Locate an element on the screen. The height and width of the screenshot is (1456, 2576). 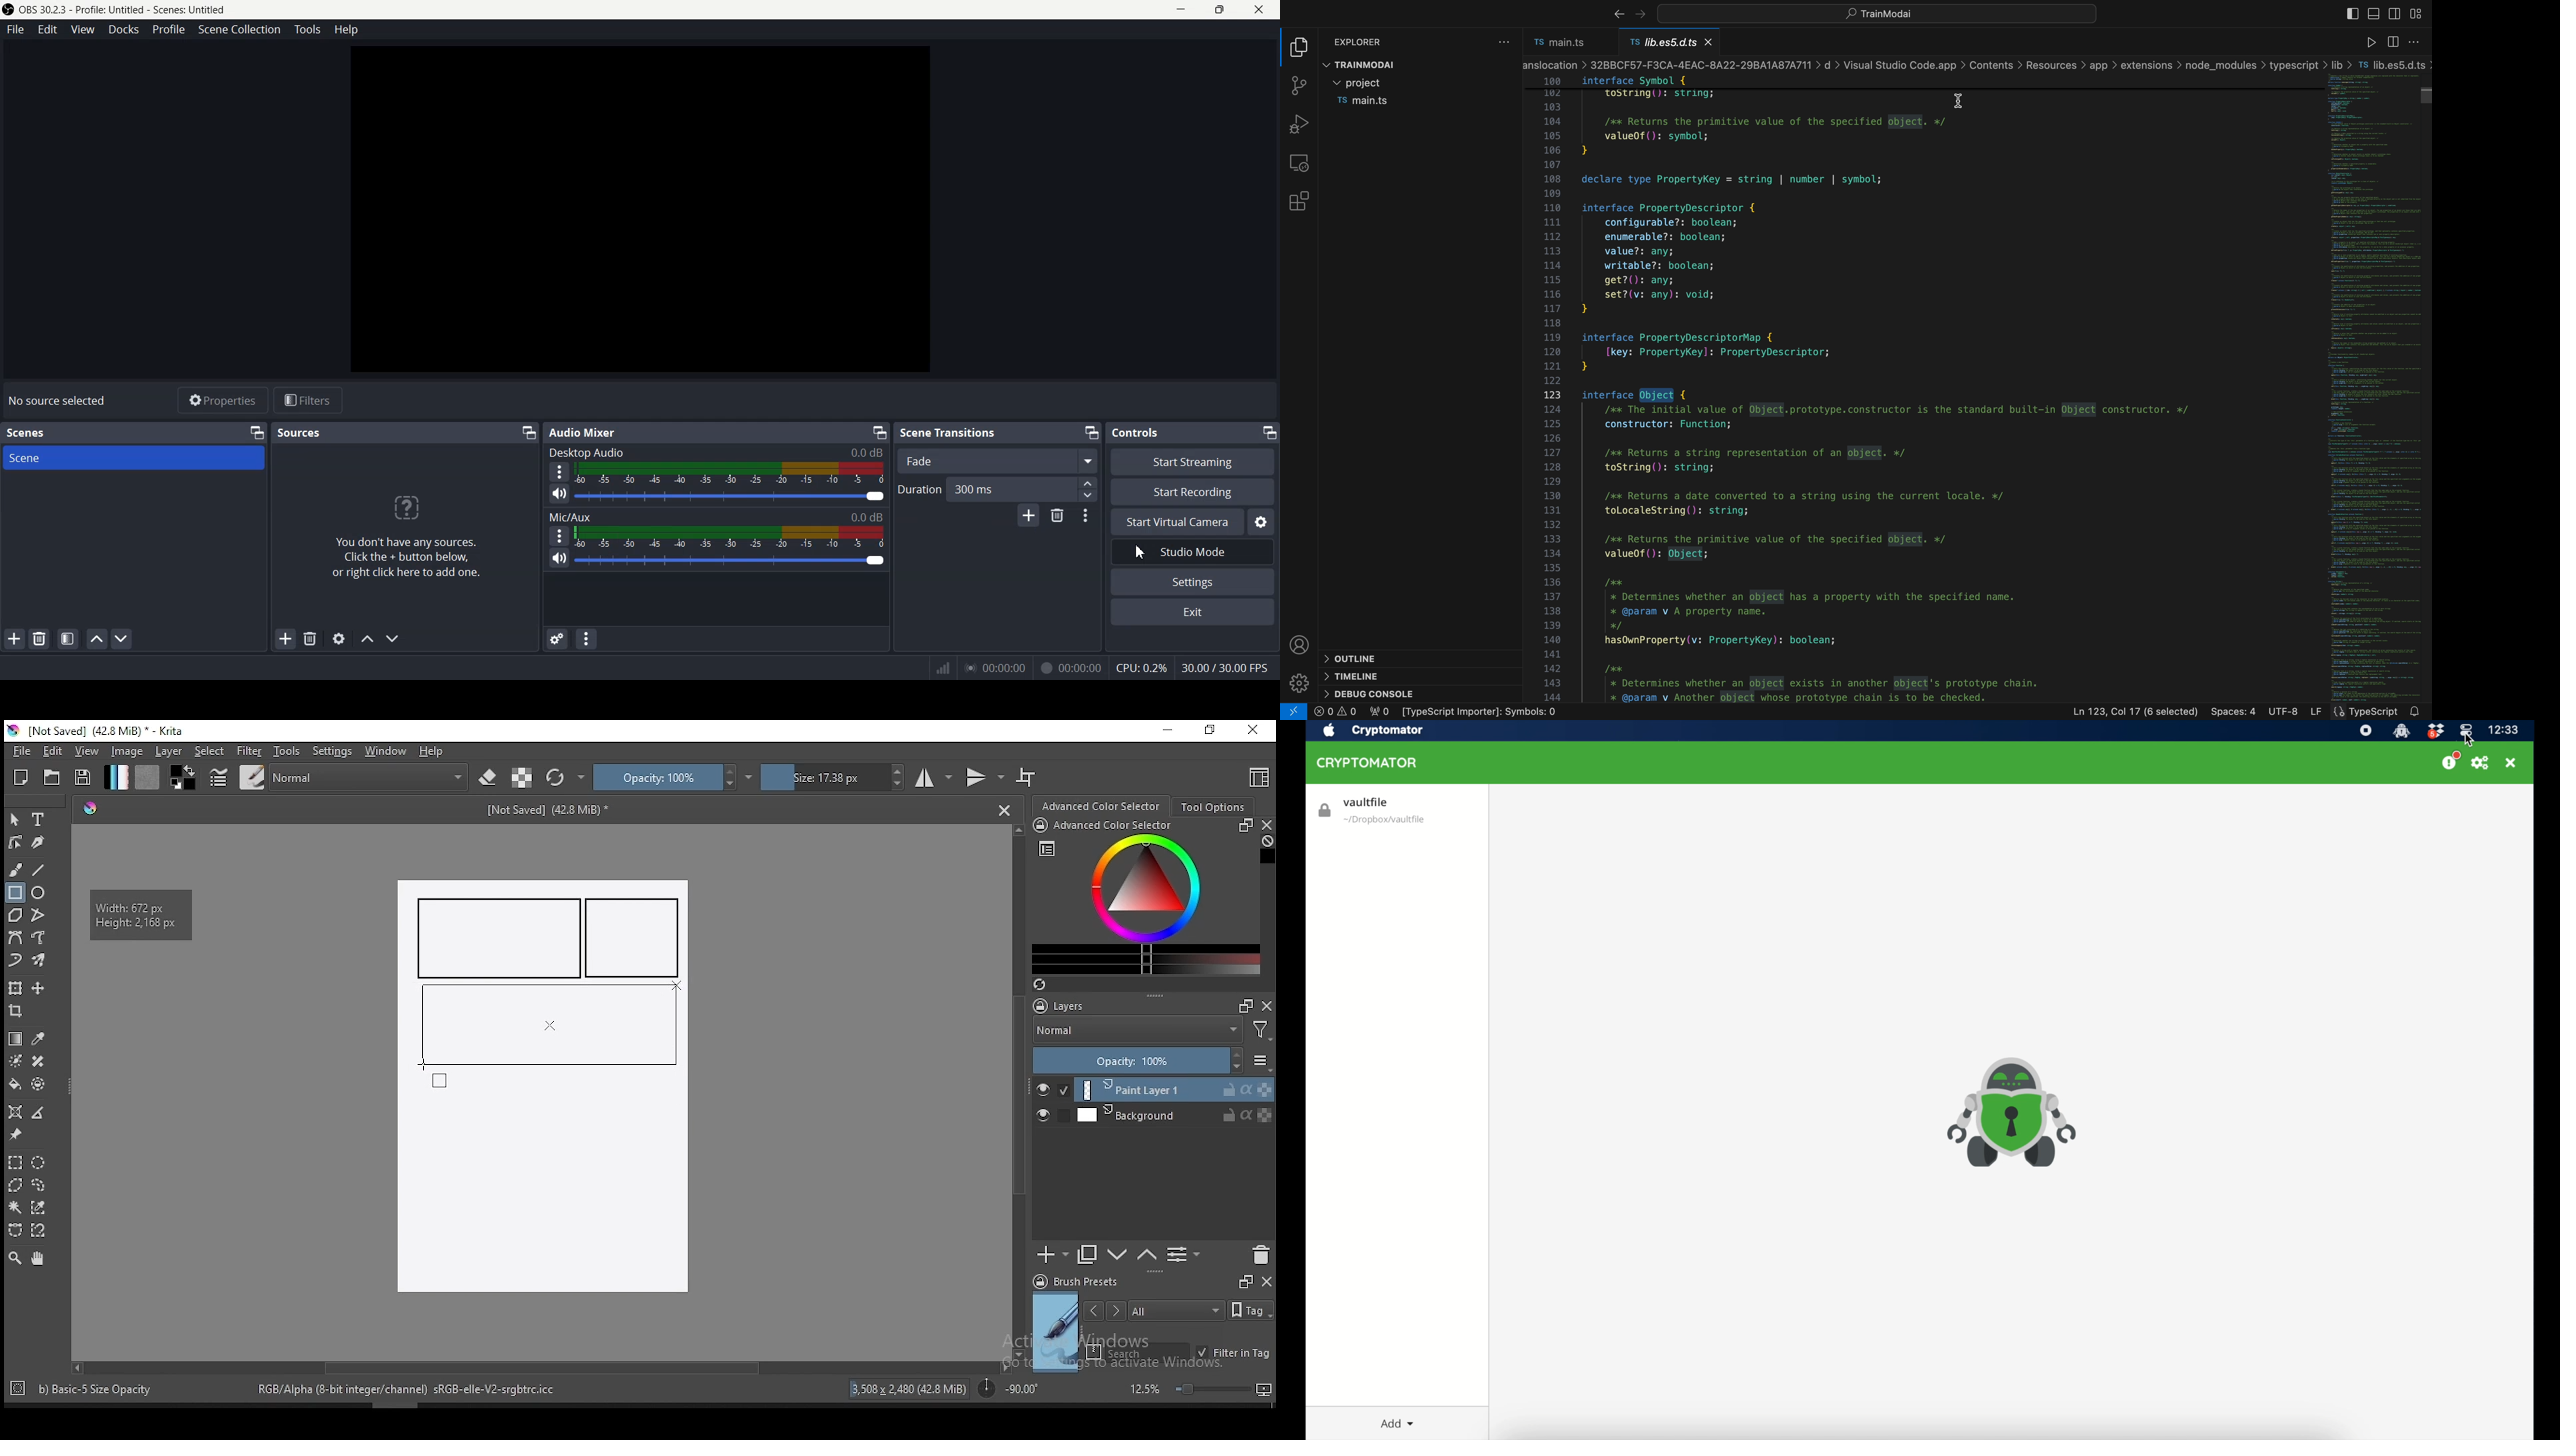
debug is located at coordinates (1300, 123).